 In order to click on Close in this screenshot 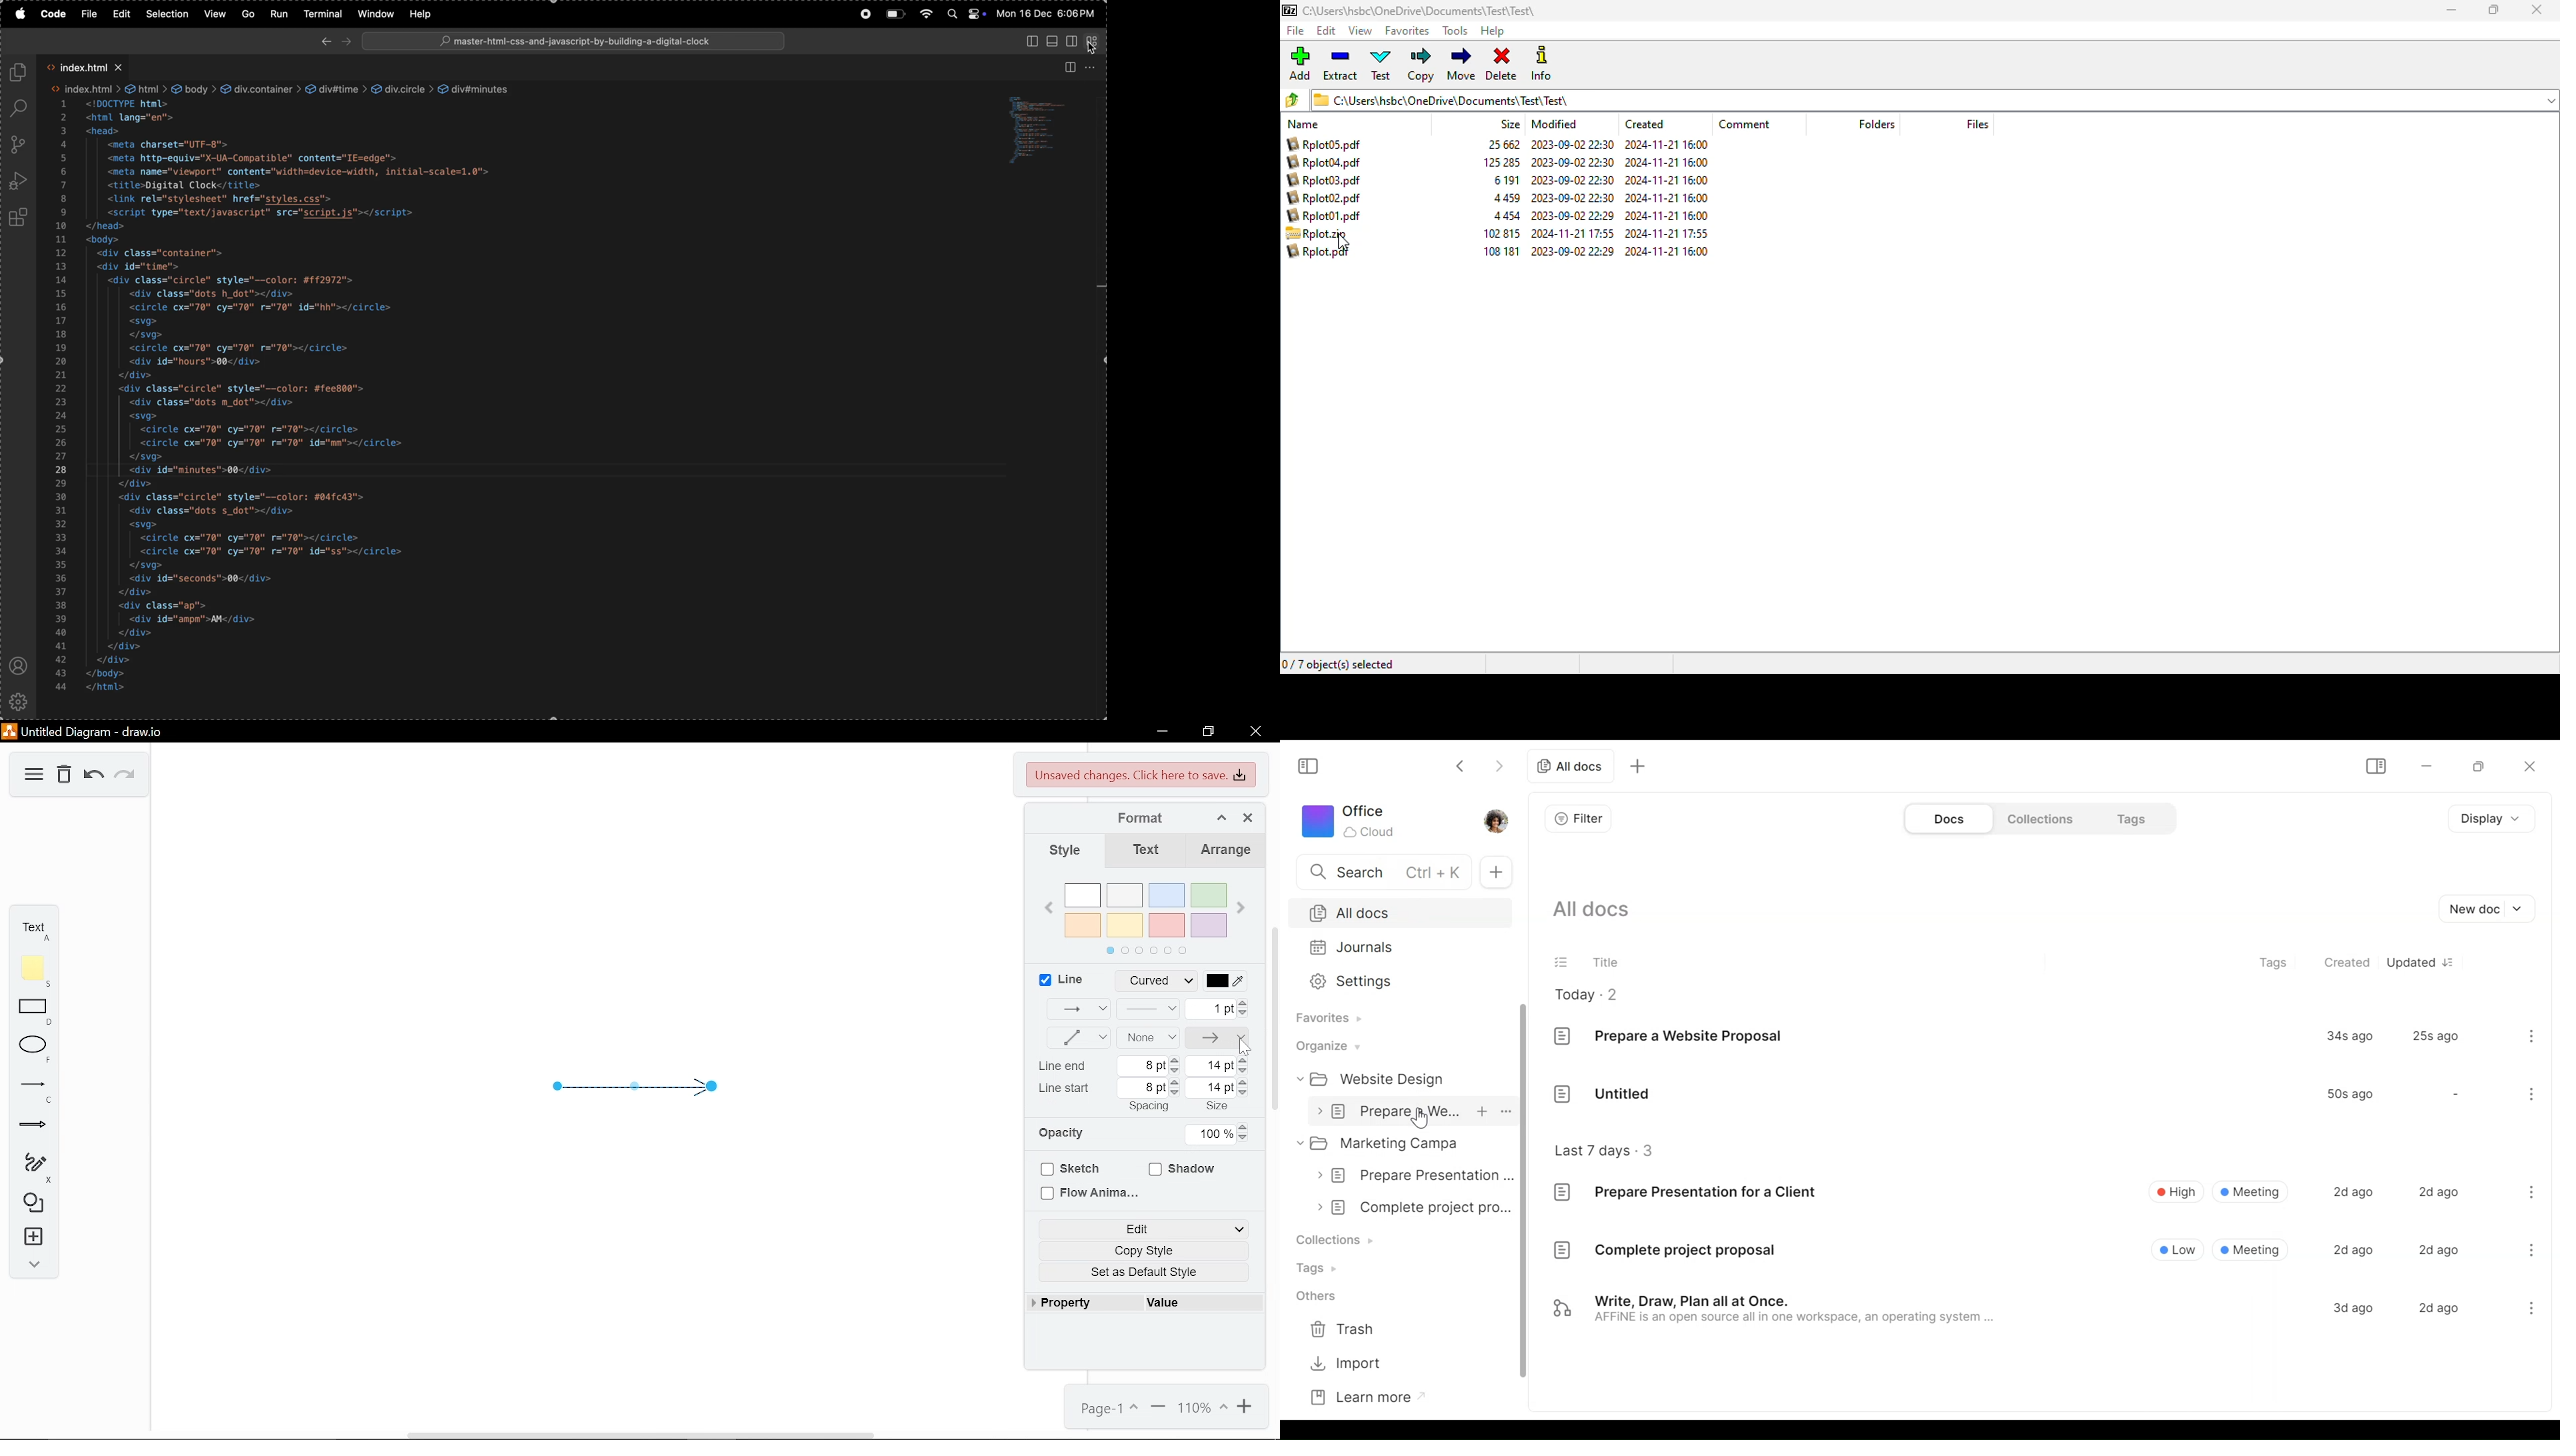, I will do `click(1256, 733)`.